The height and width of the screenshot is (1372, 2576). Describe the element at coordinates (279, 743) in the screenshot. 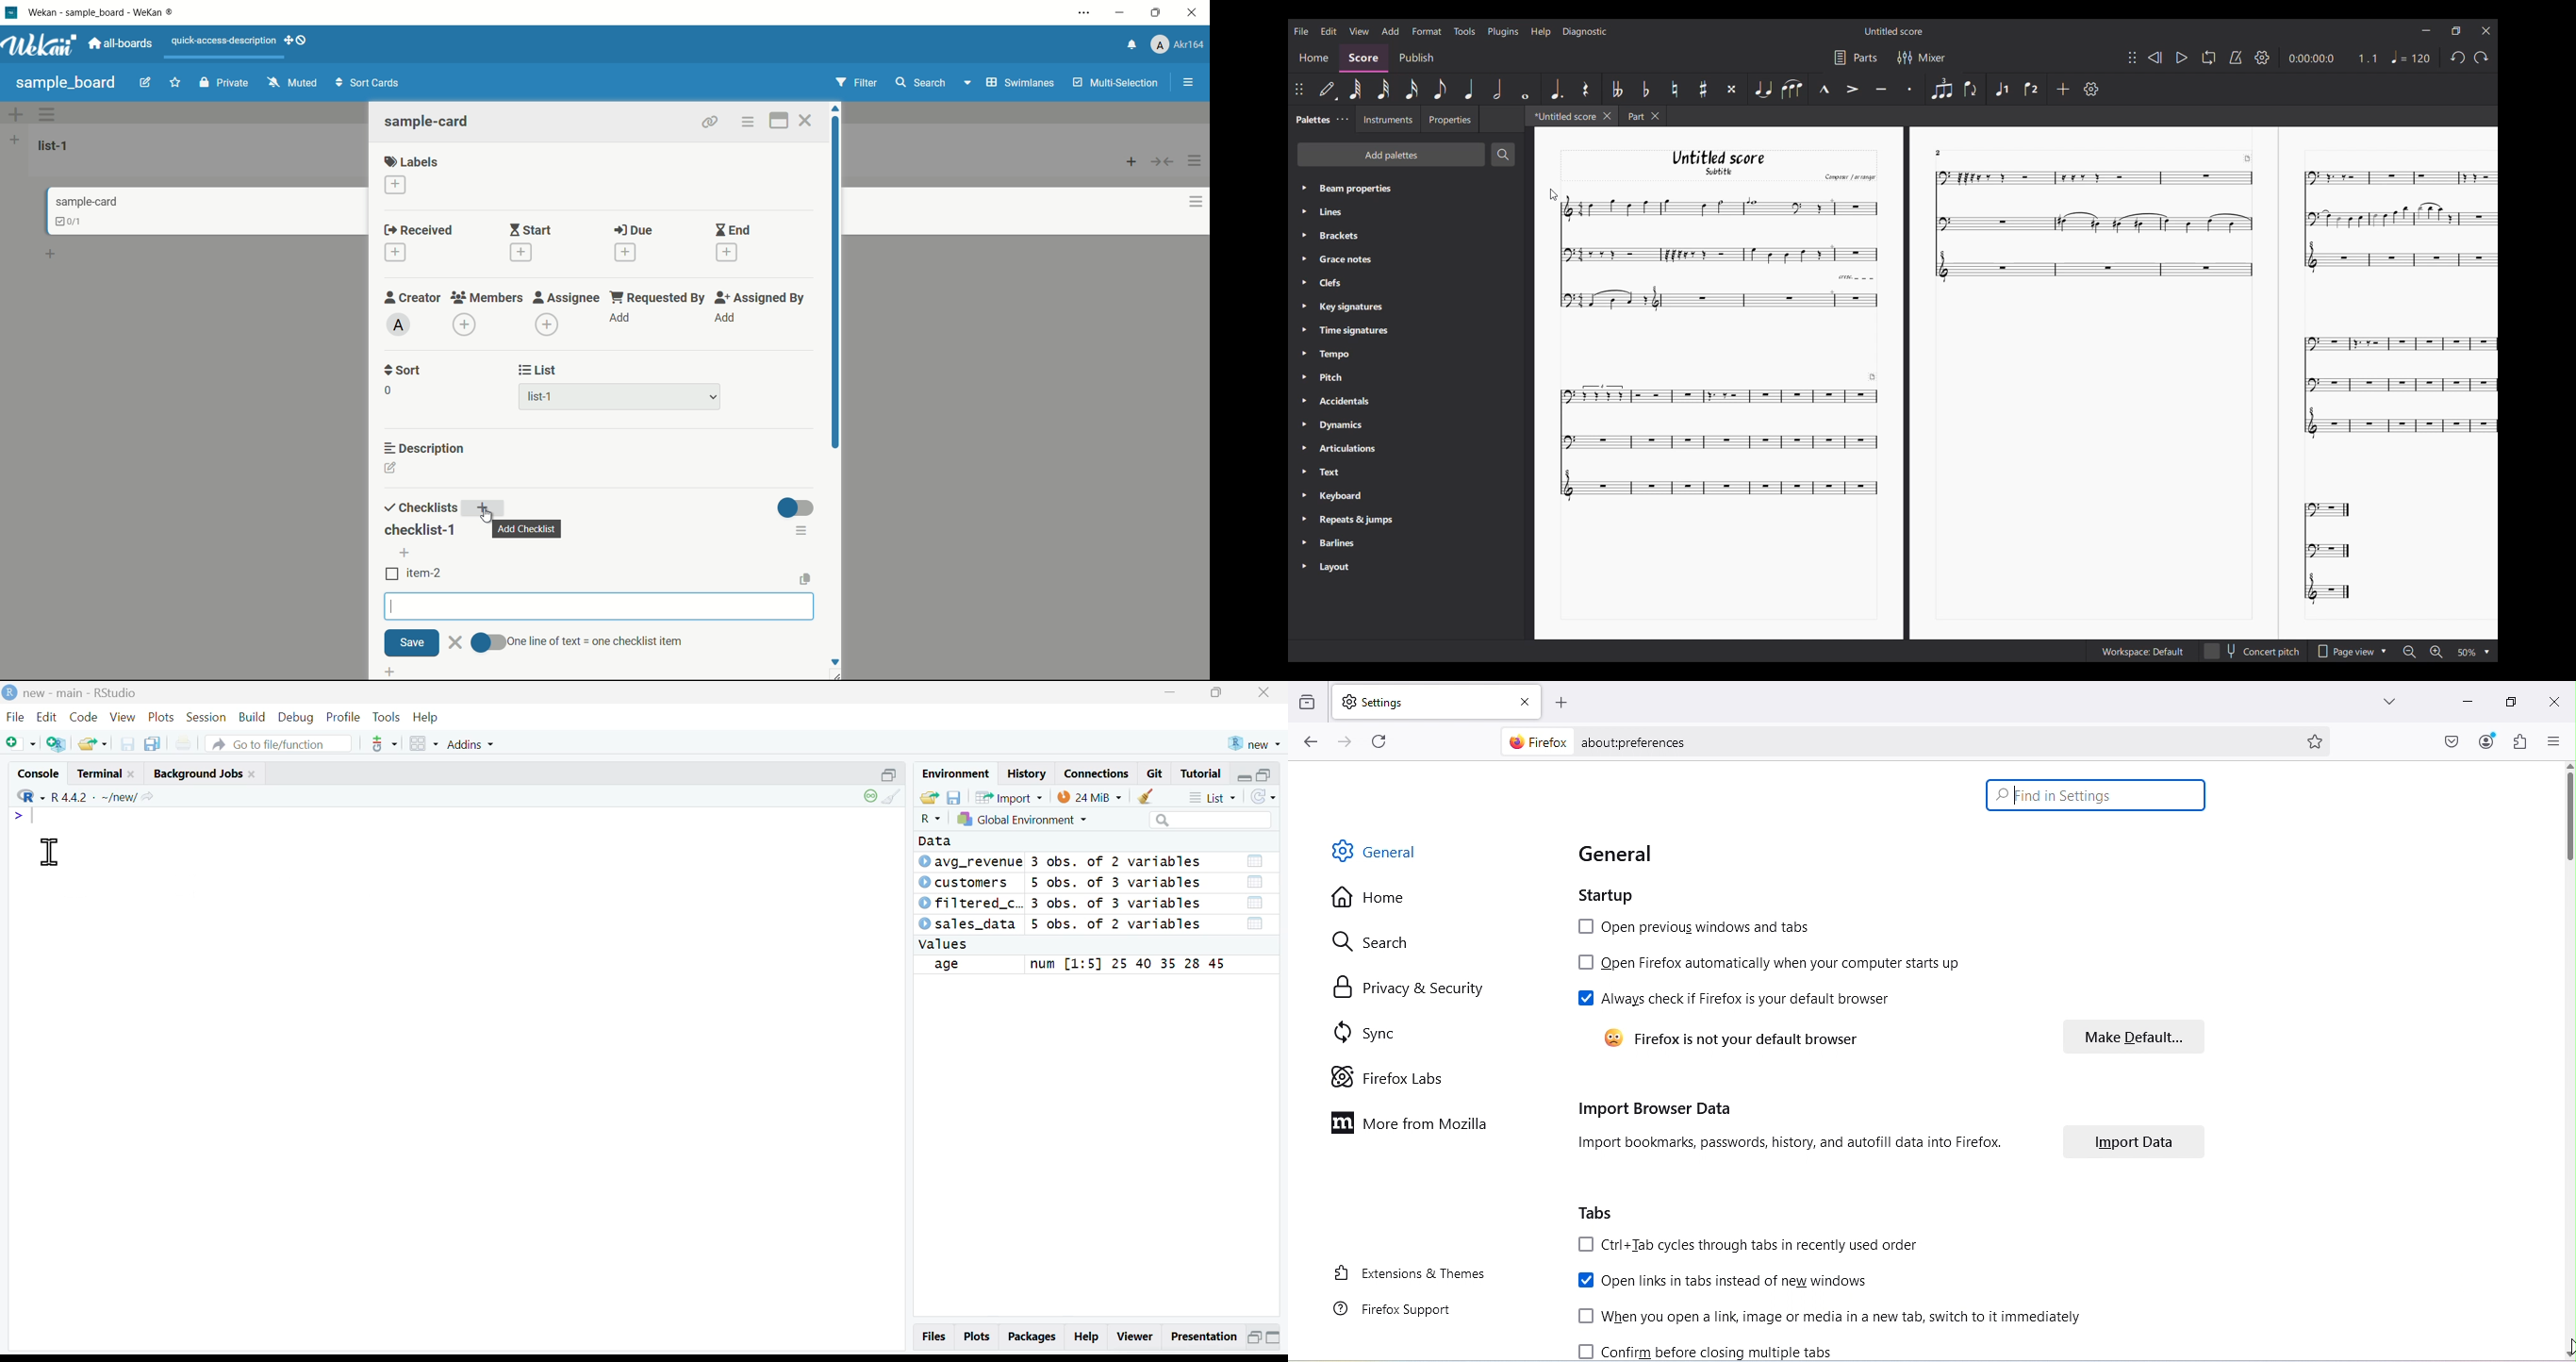

I see `Go to file/function` at that location.